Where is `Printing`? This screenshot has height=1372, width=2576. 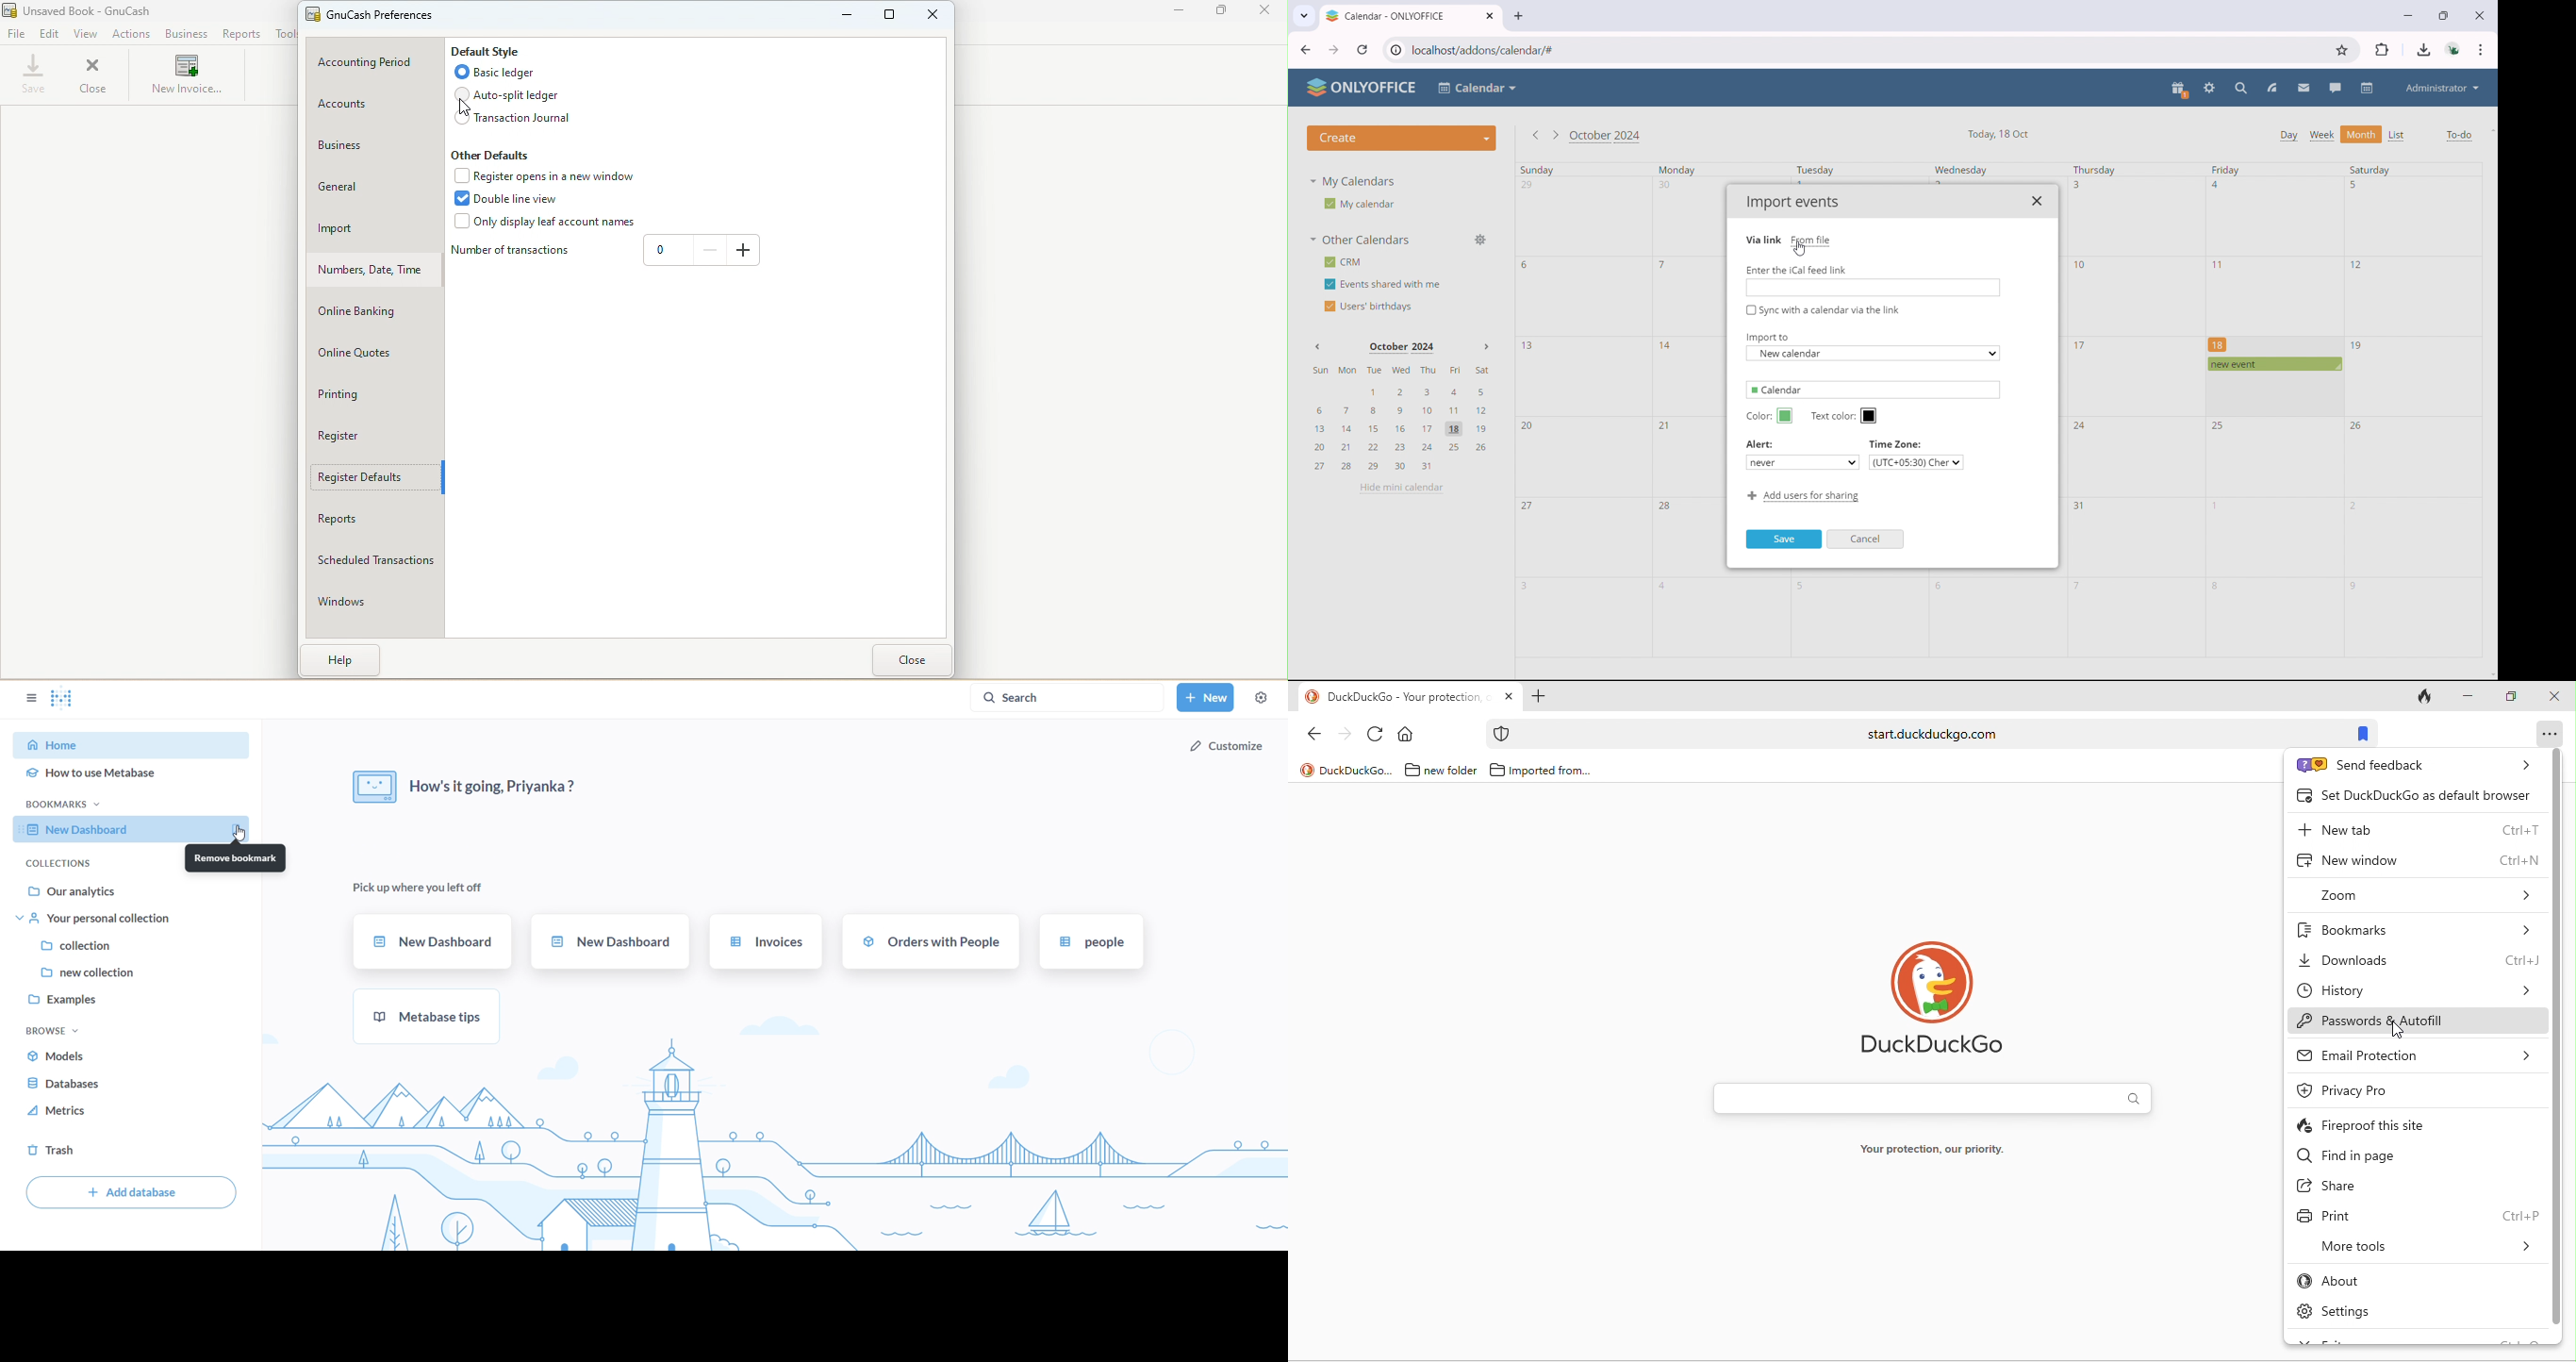 Printing is located at coordinates (375, 395).